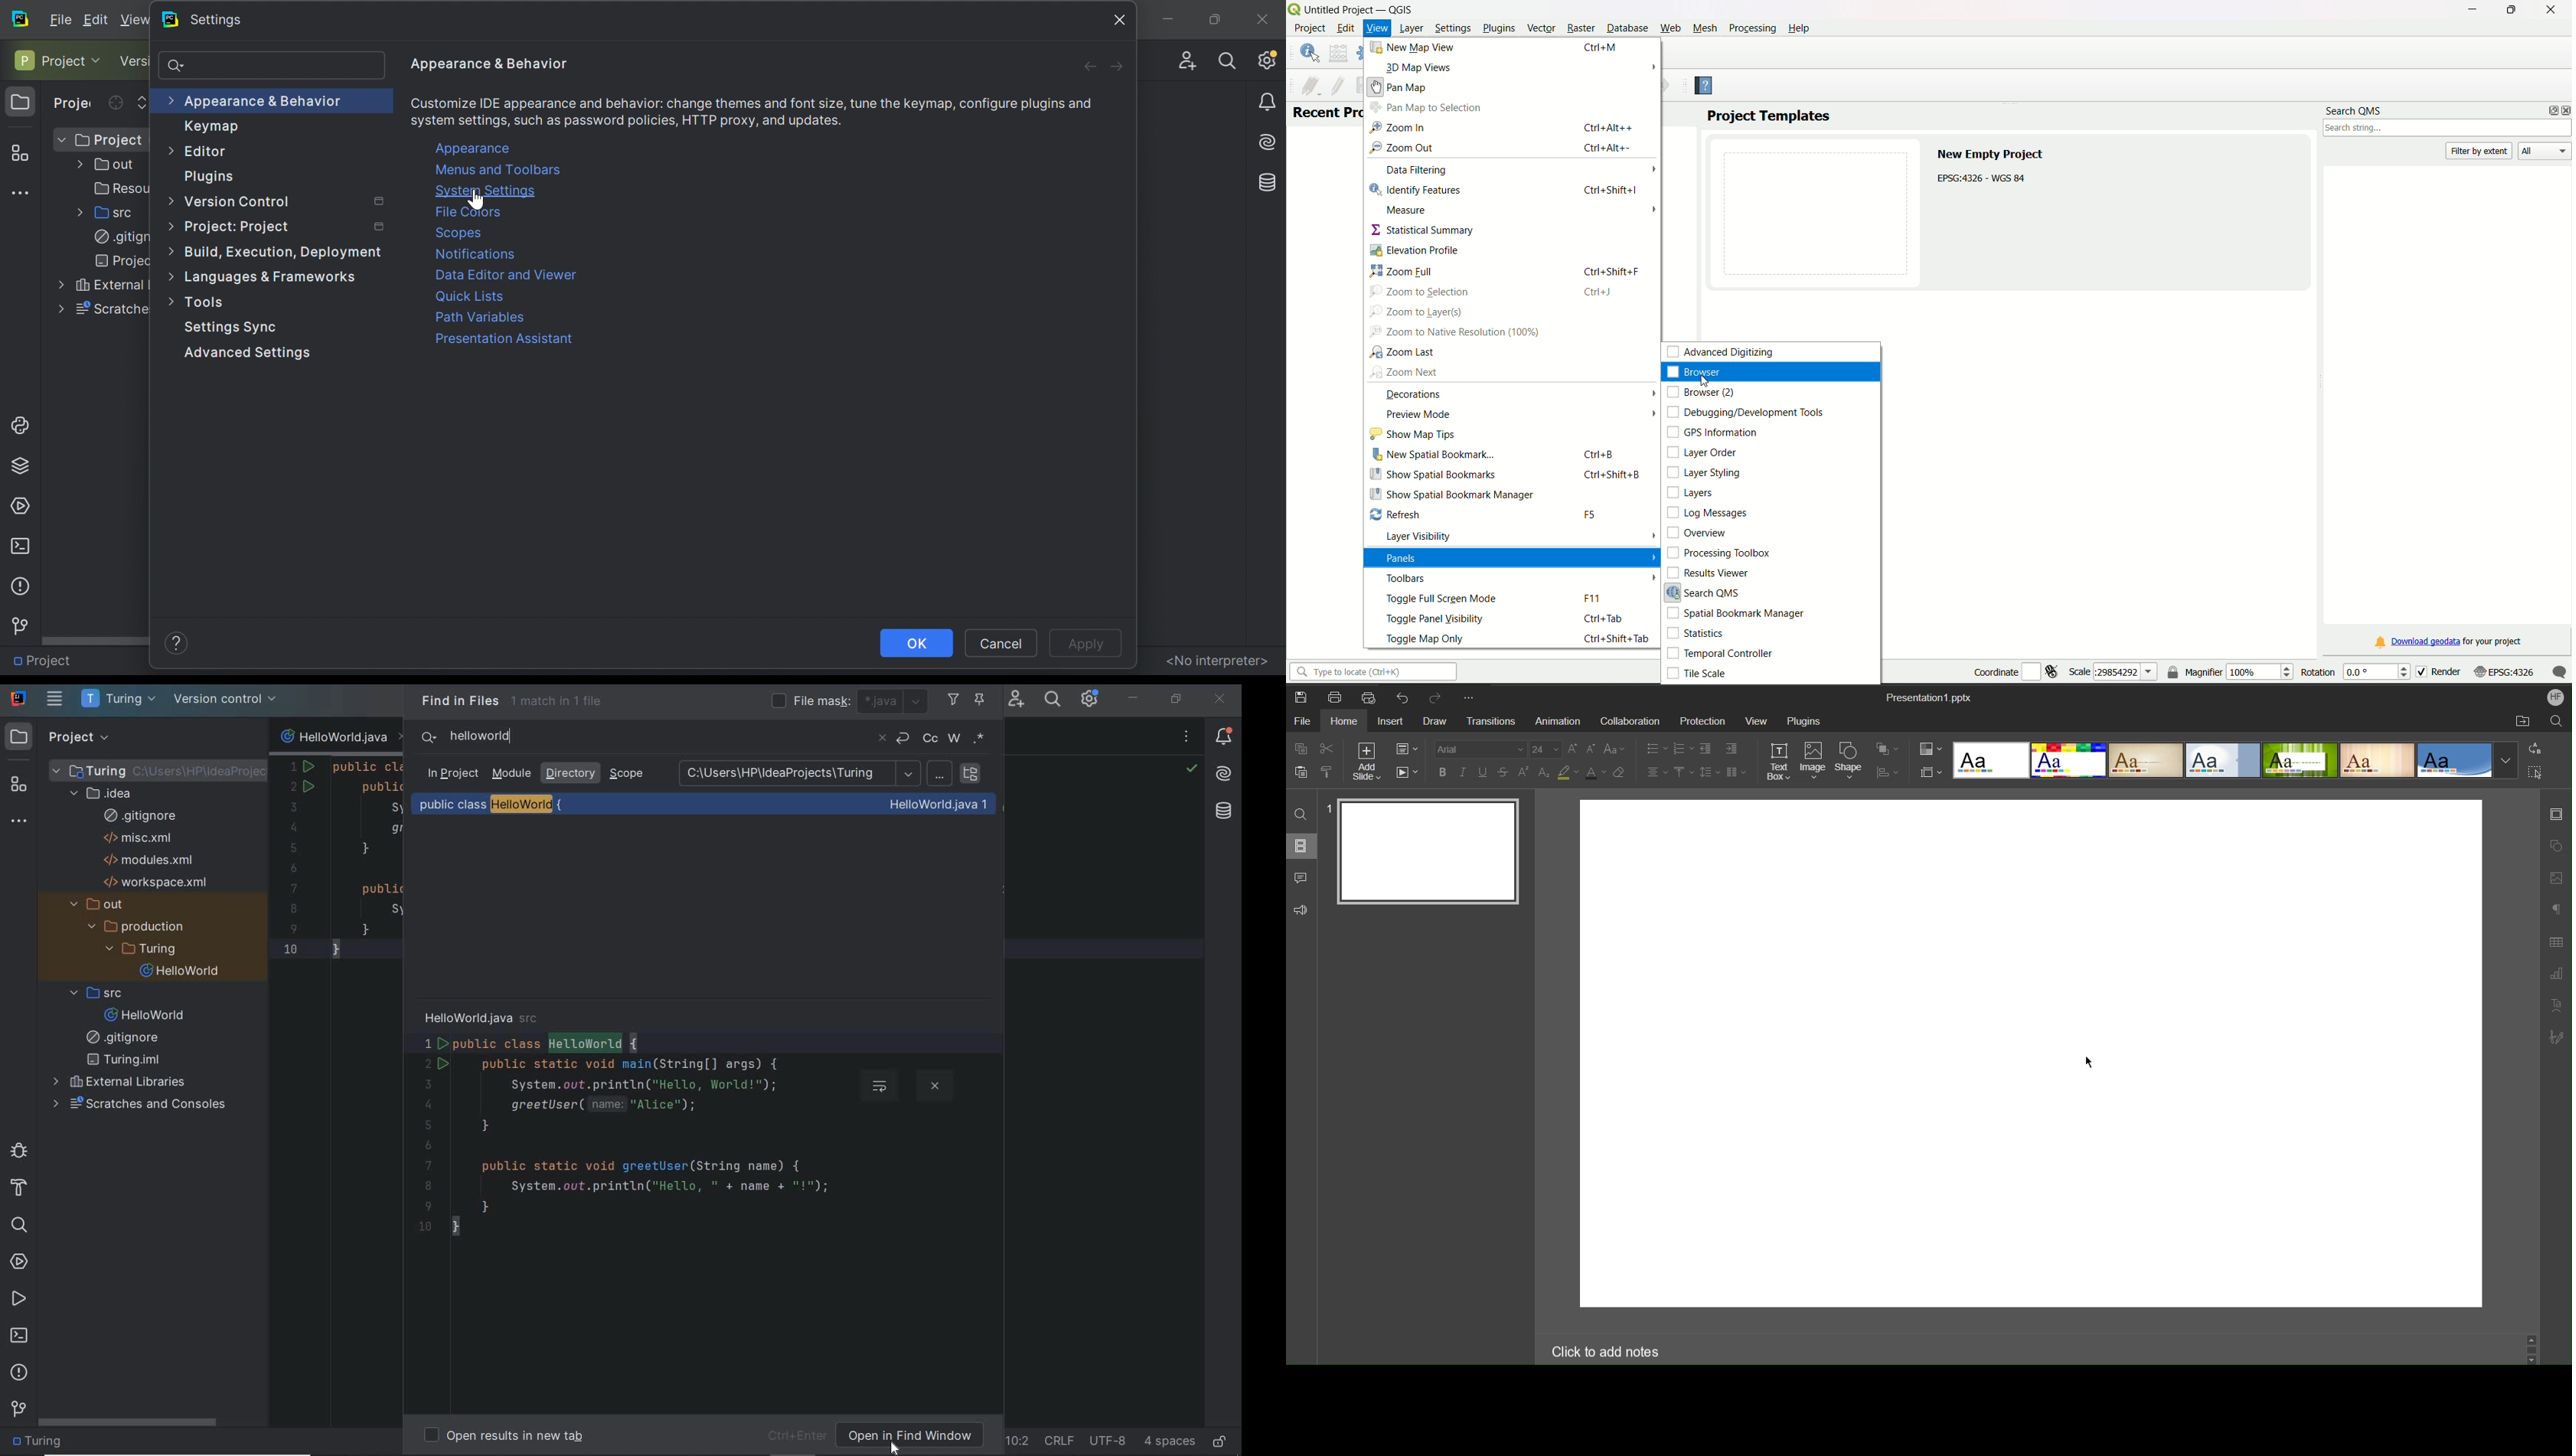  Describe the element at coordinates (109, 309) in the screenshot. I see `Scratches and Consoles` at that location.